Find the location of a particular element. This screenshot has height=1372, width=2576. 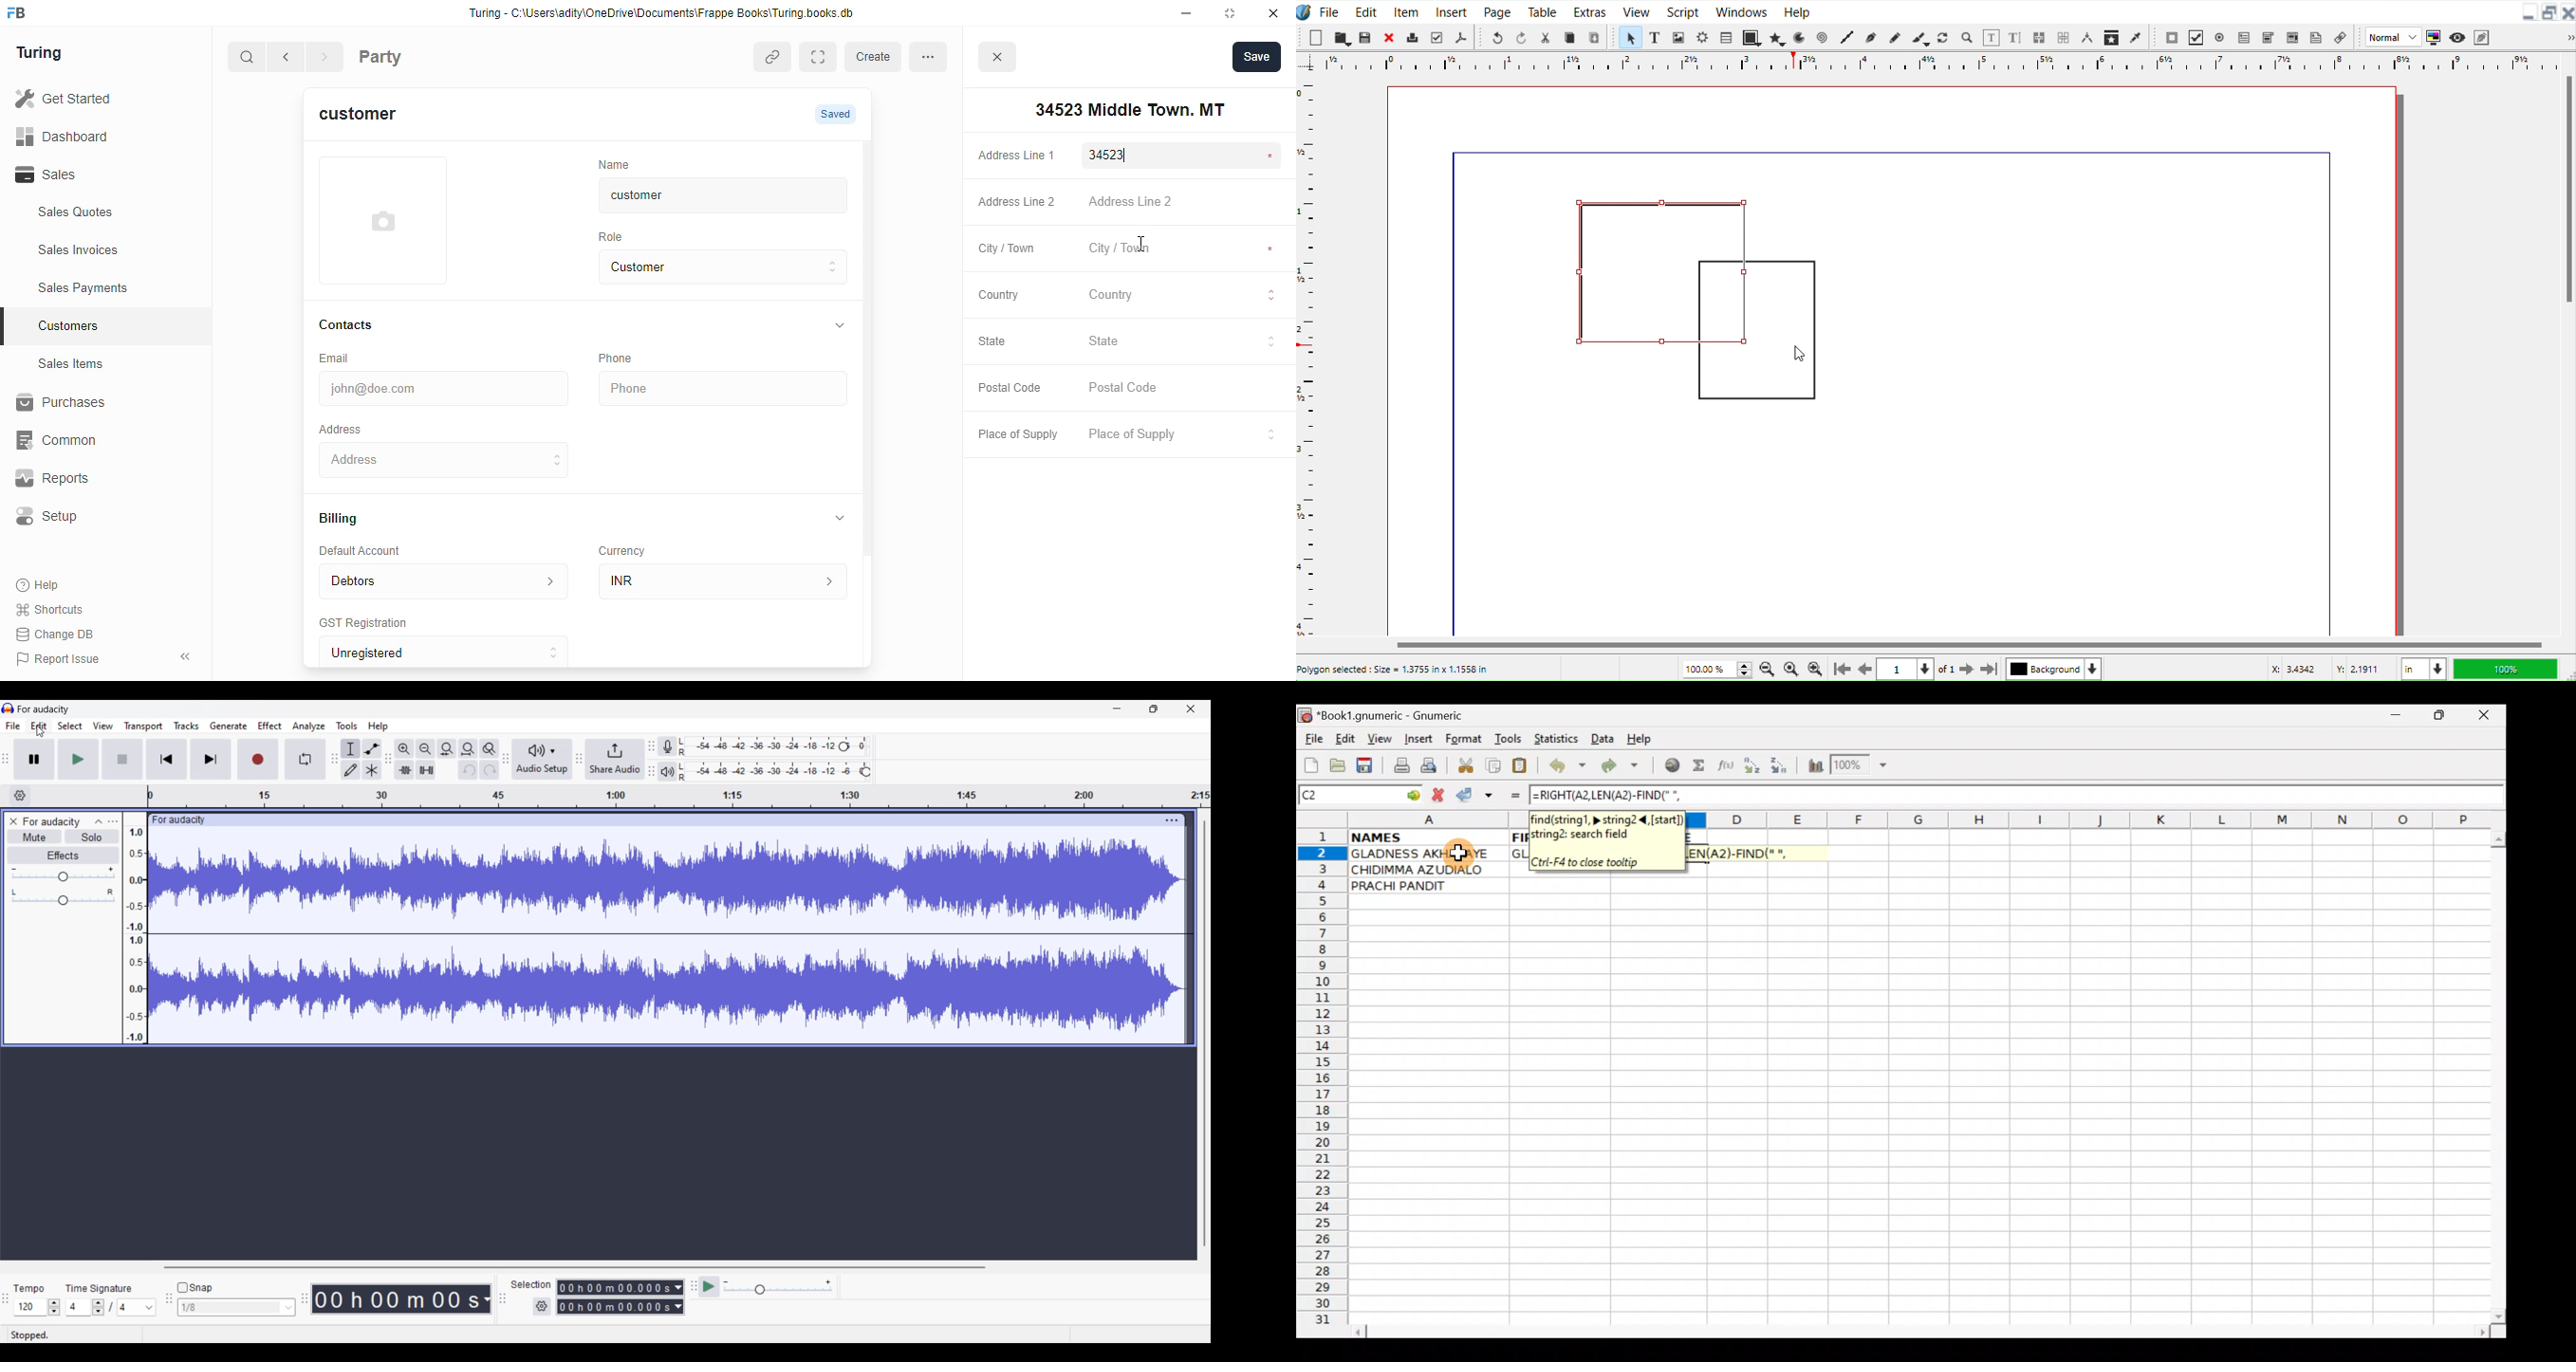

Country is located at coordinates (997, 294).